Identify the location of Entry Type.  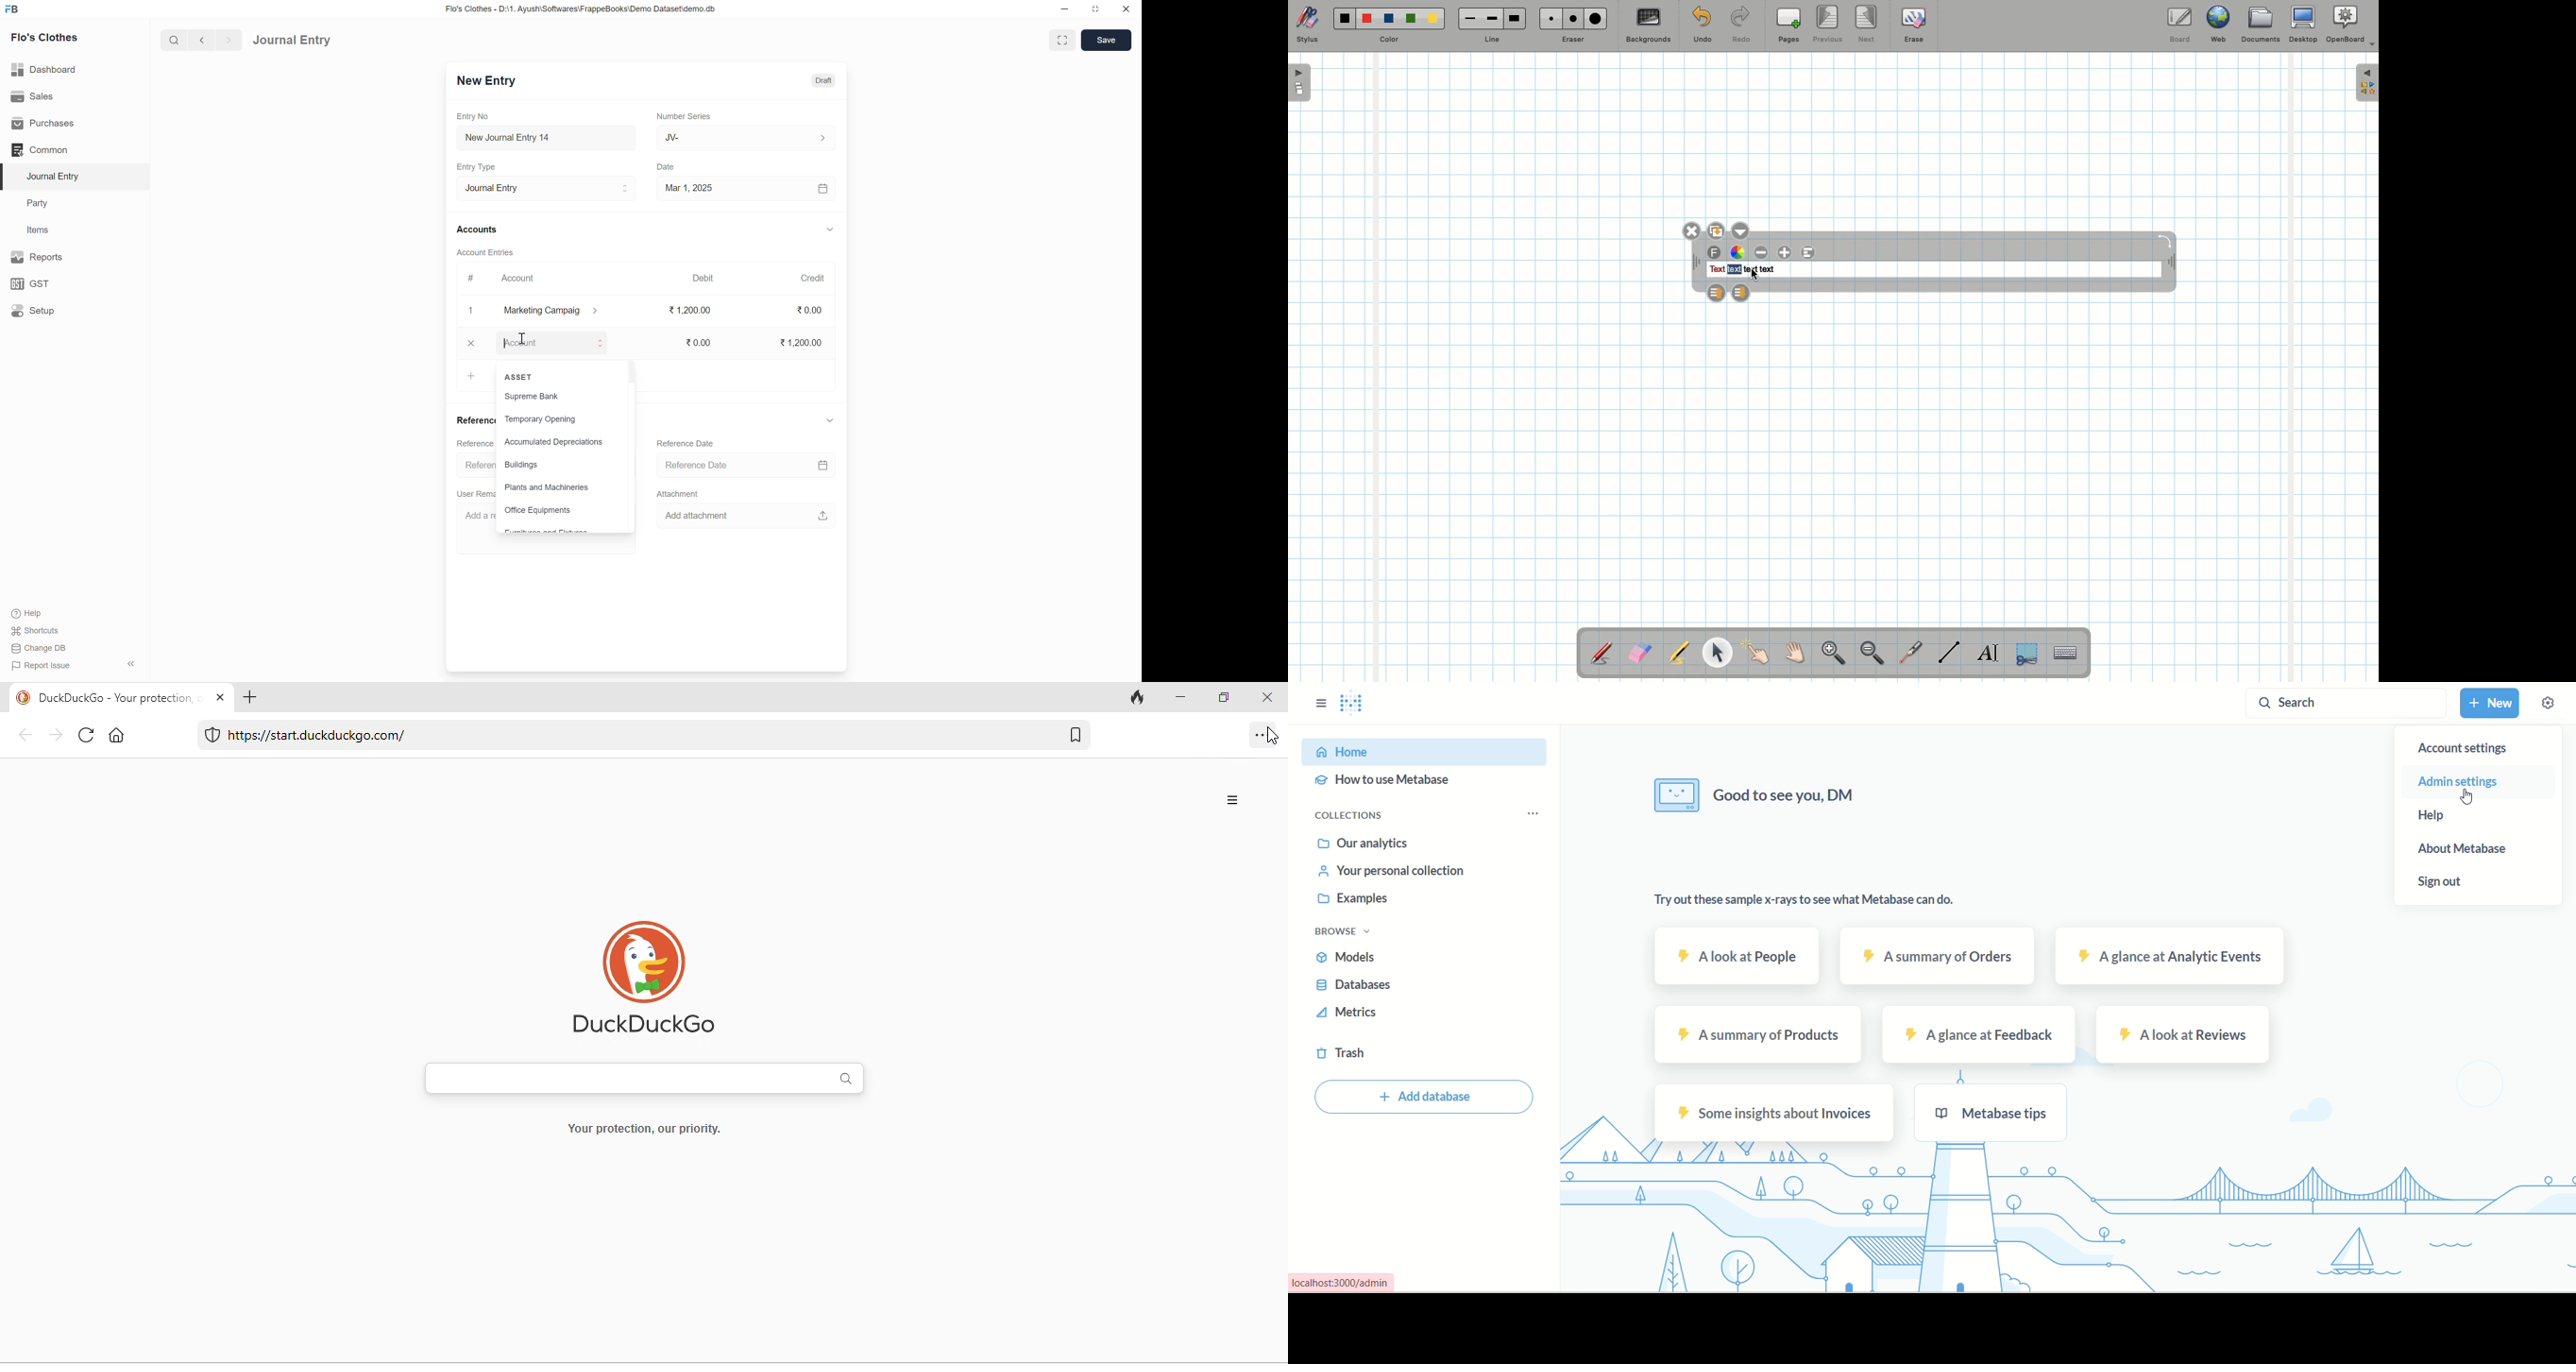
(479, 166).